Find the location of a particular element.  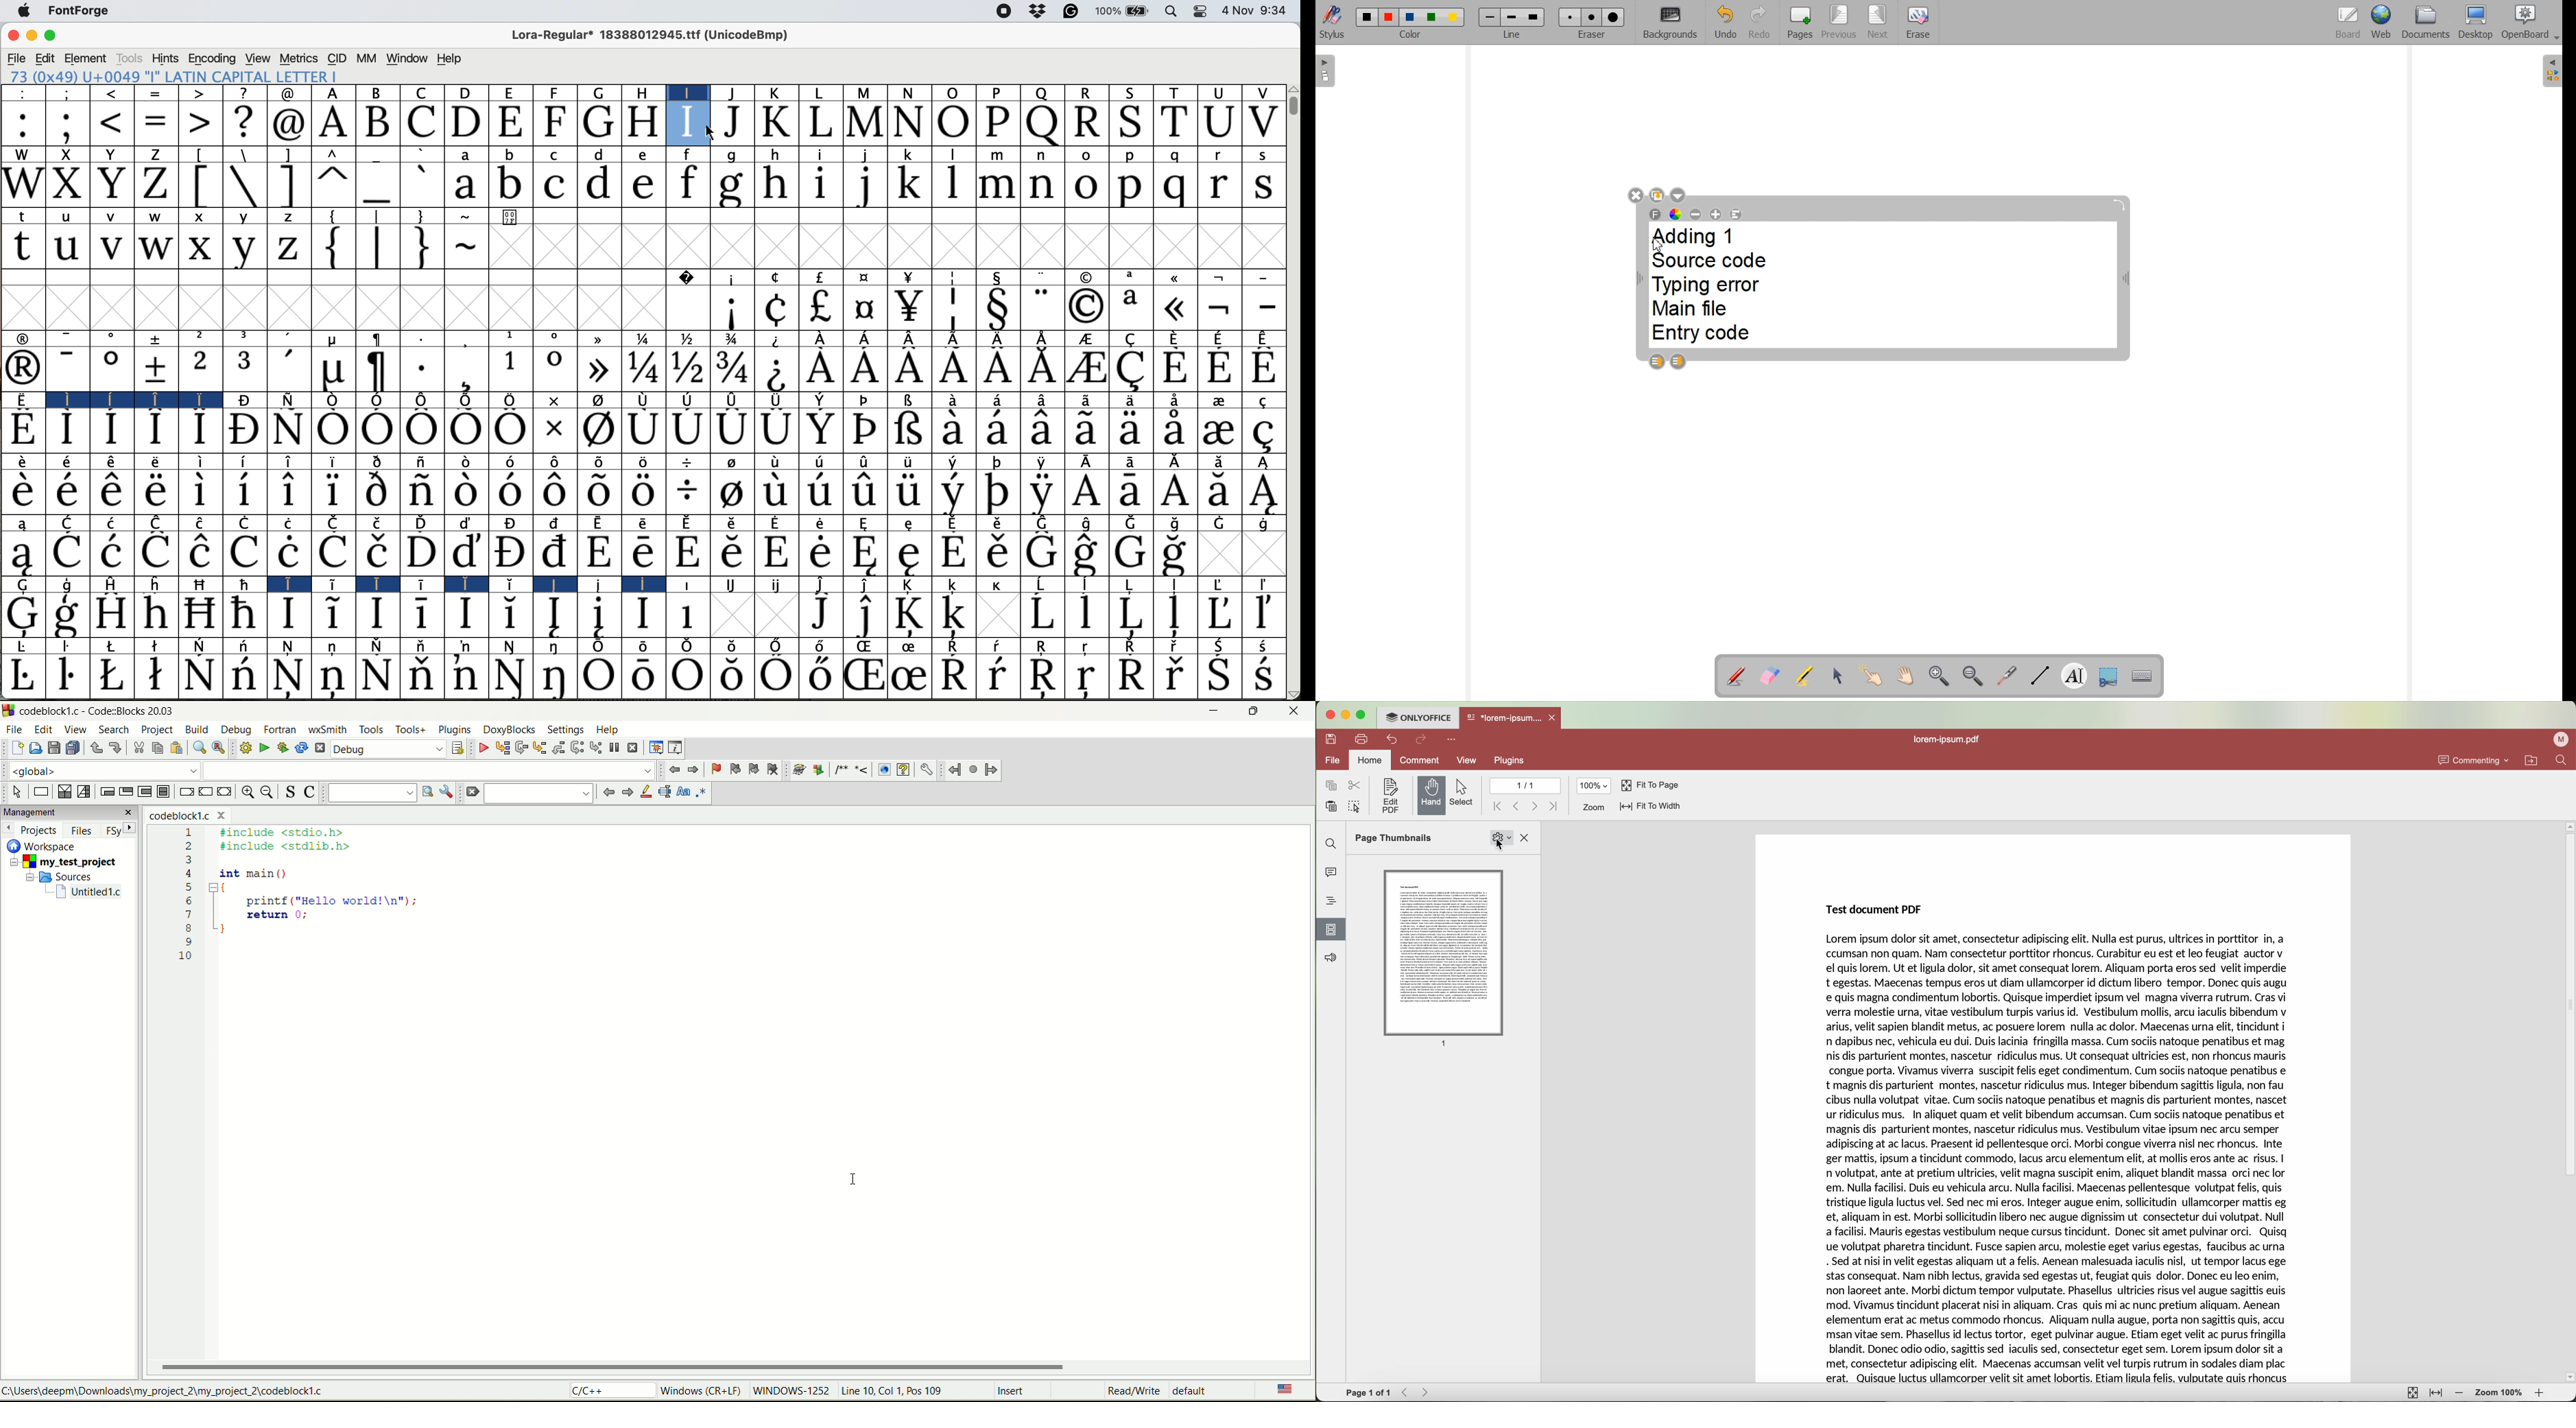

\ is located at coordinates (245, 186).